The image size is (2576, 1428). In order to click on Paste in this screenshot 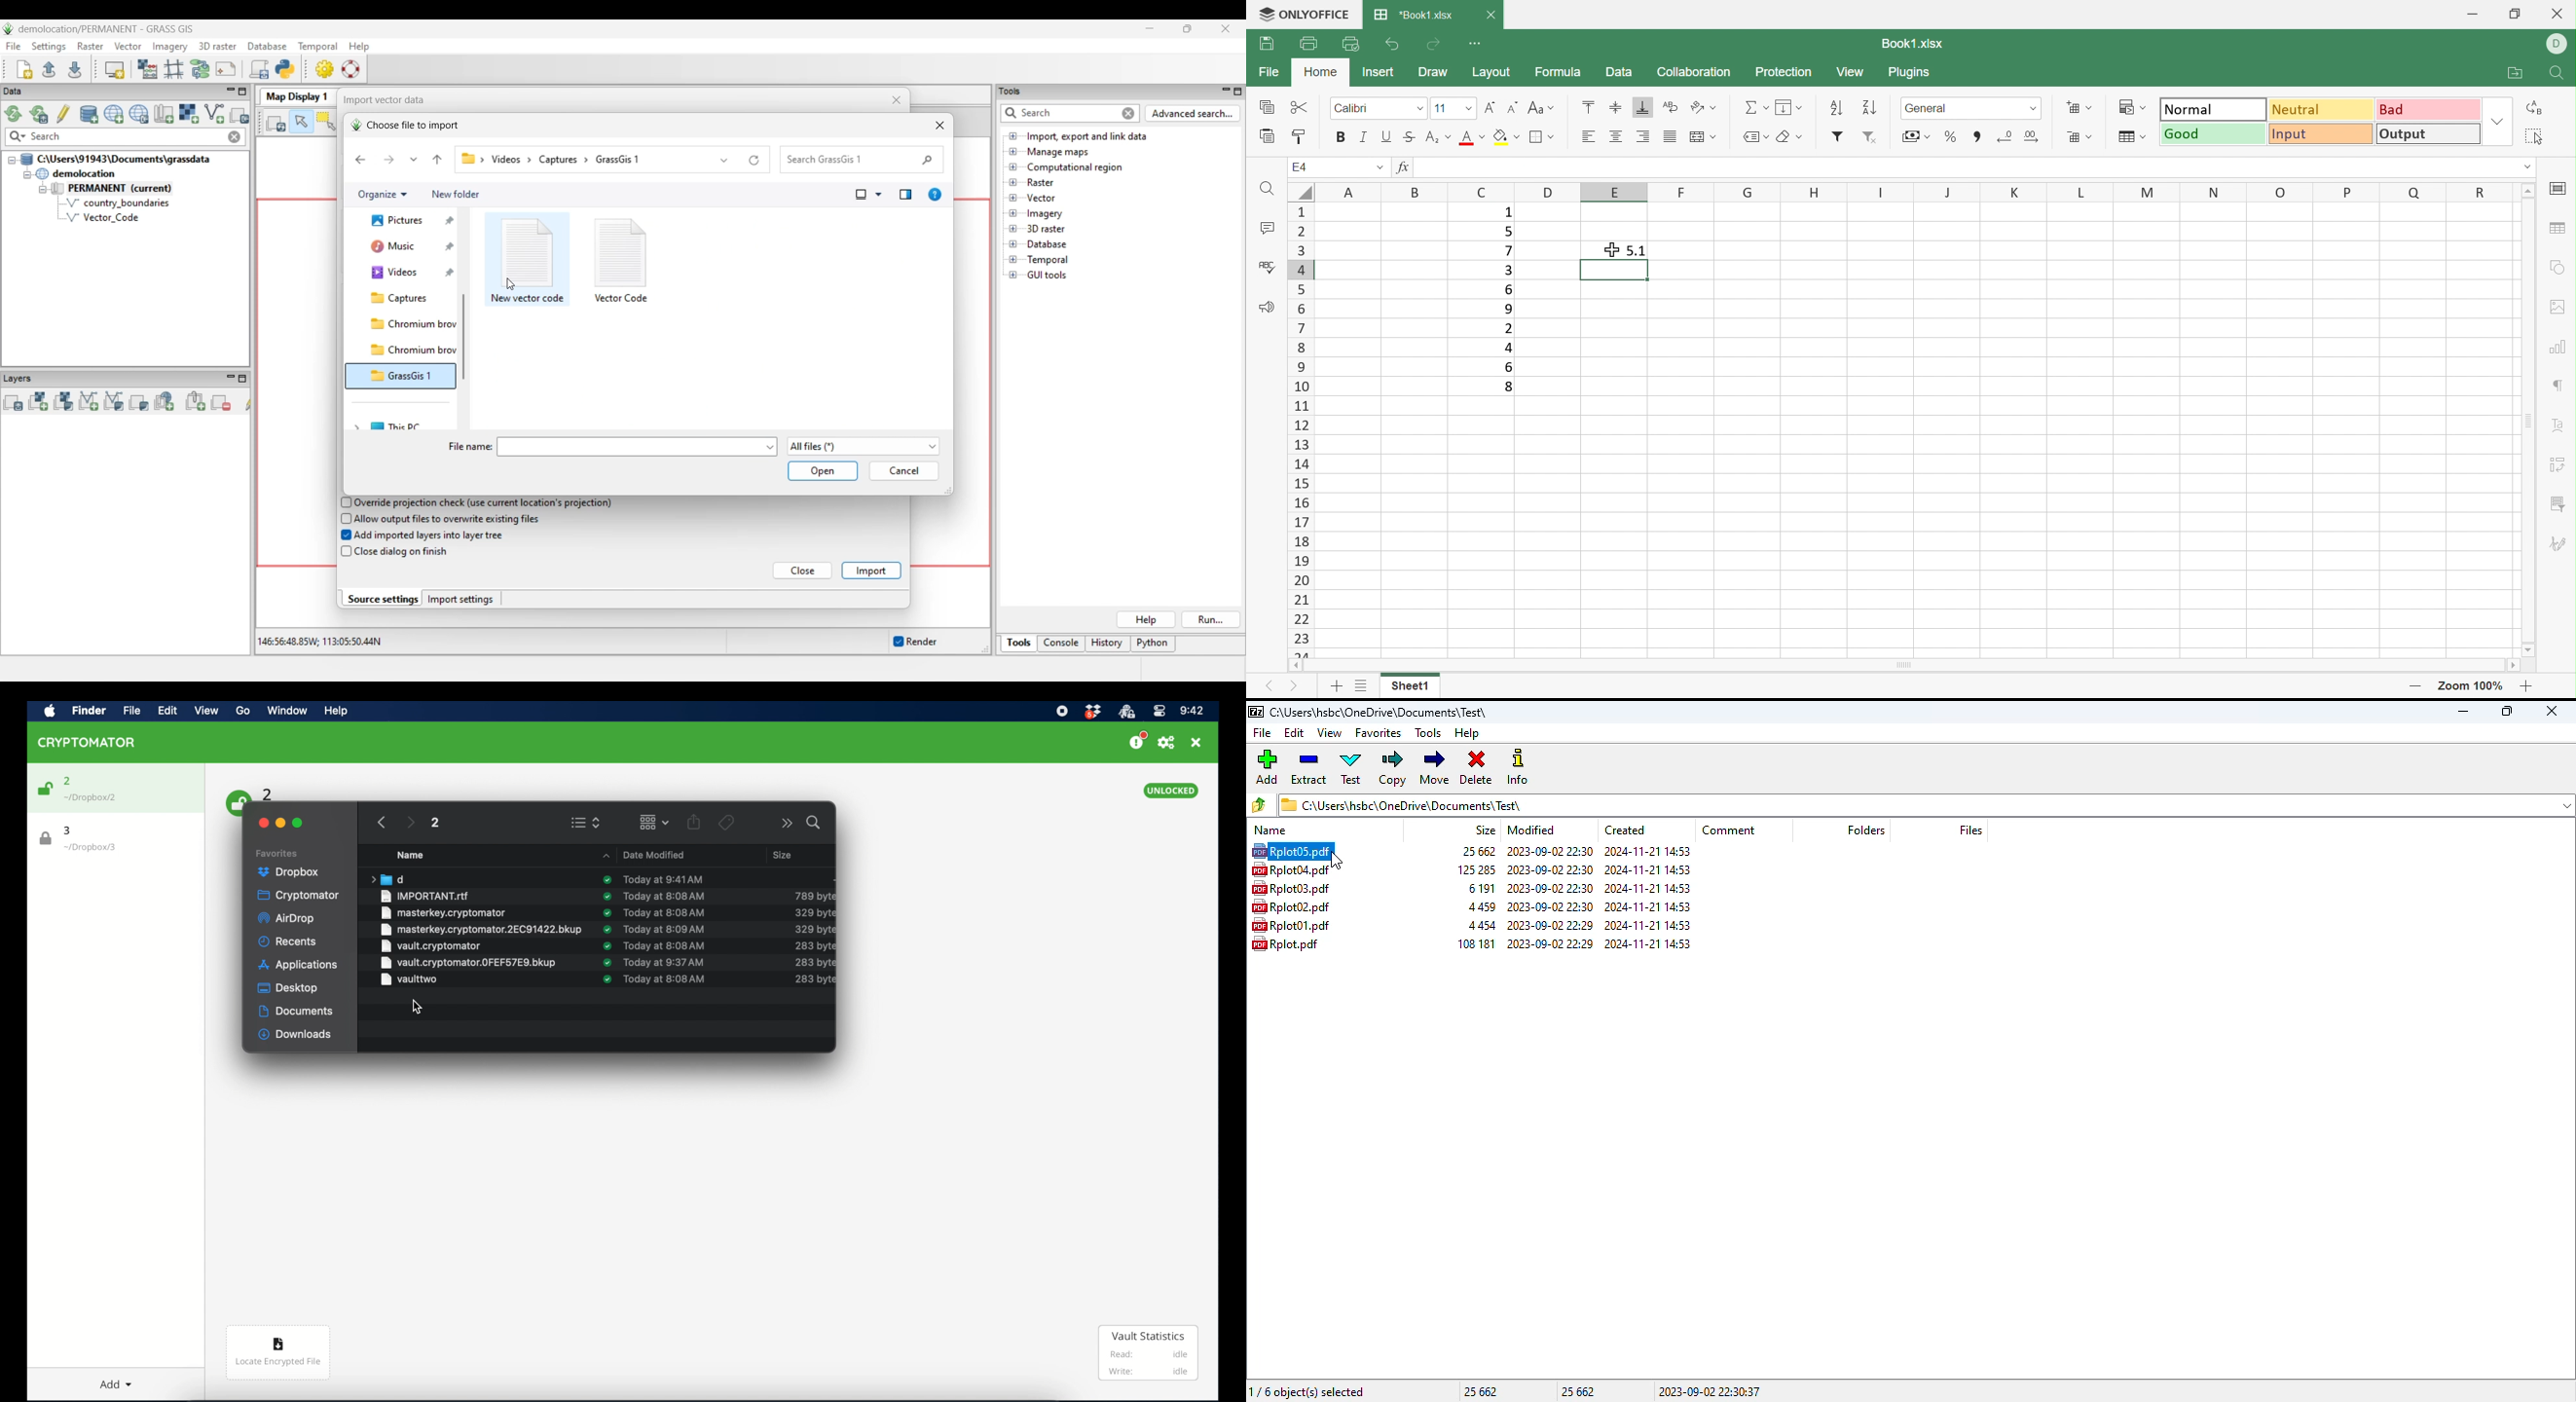, I will do `click(1266, 137)`.